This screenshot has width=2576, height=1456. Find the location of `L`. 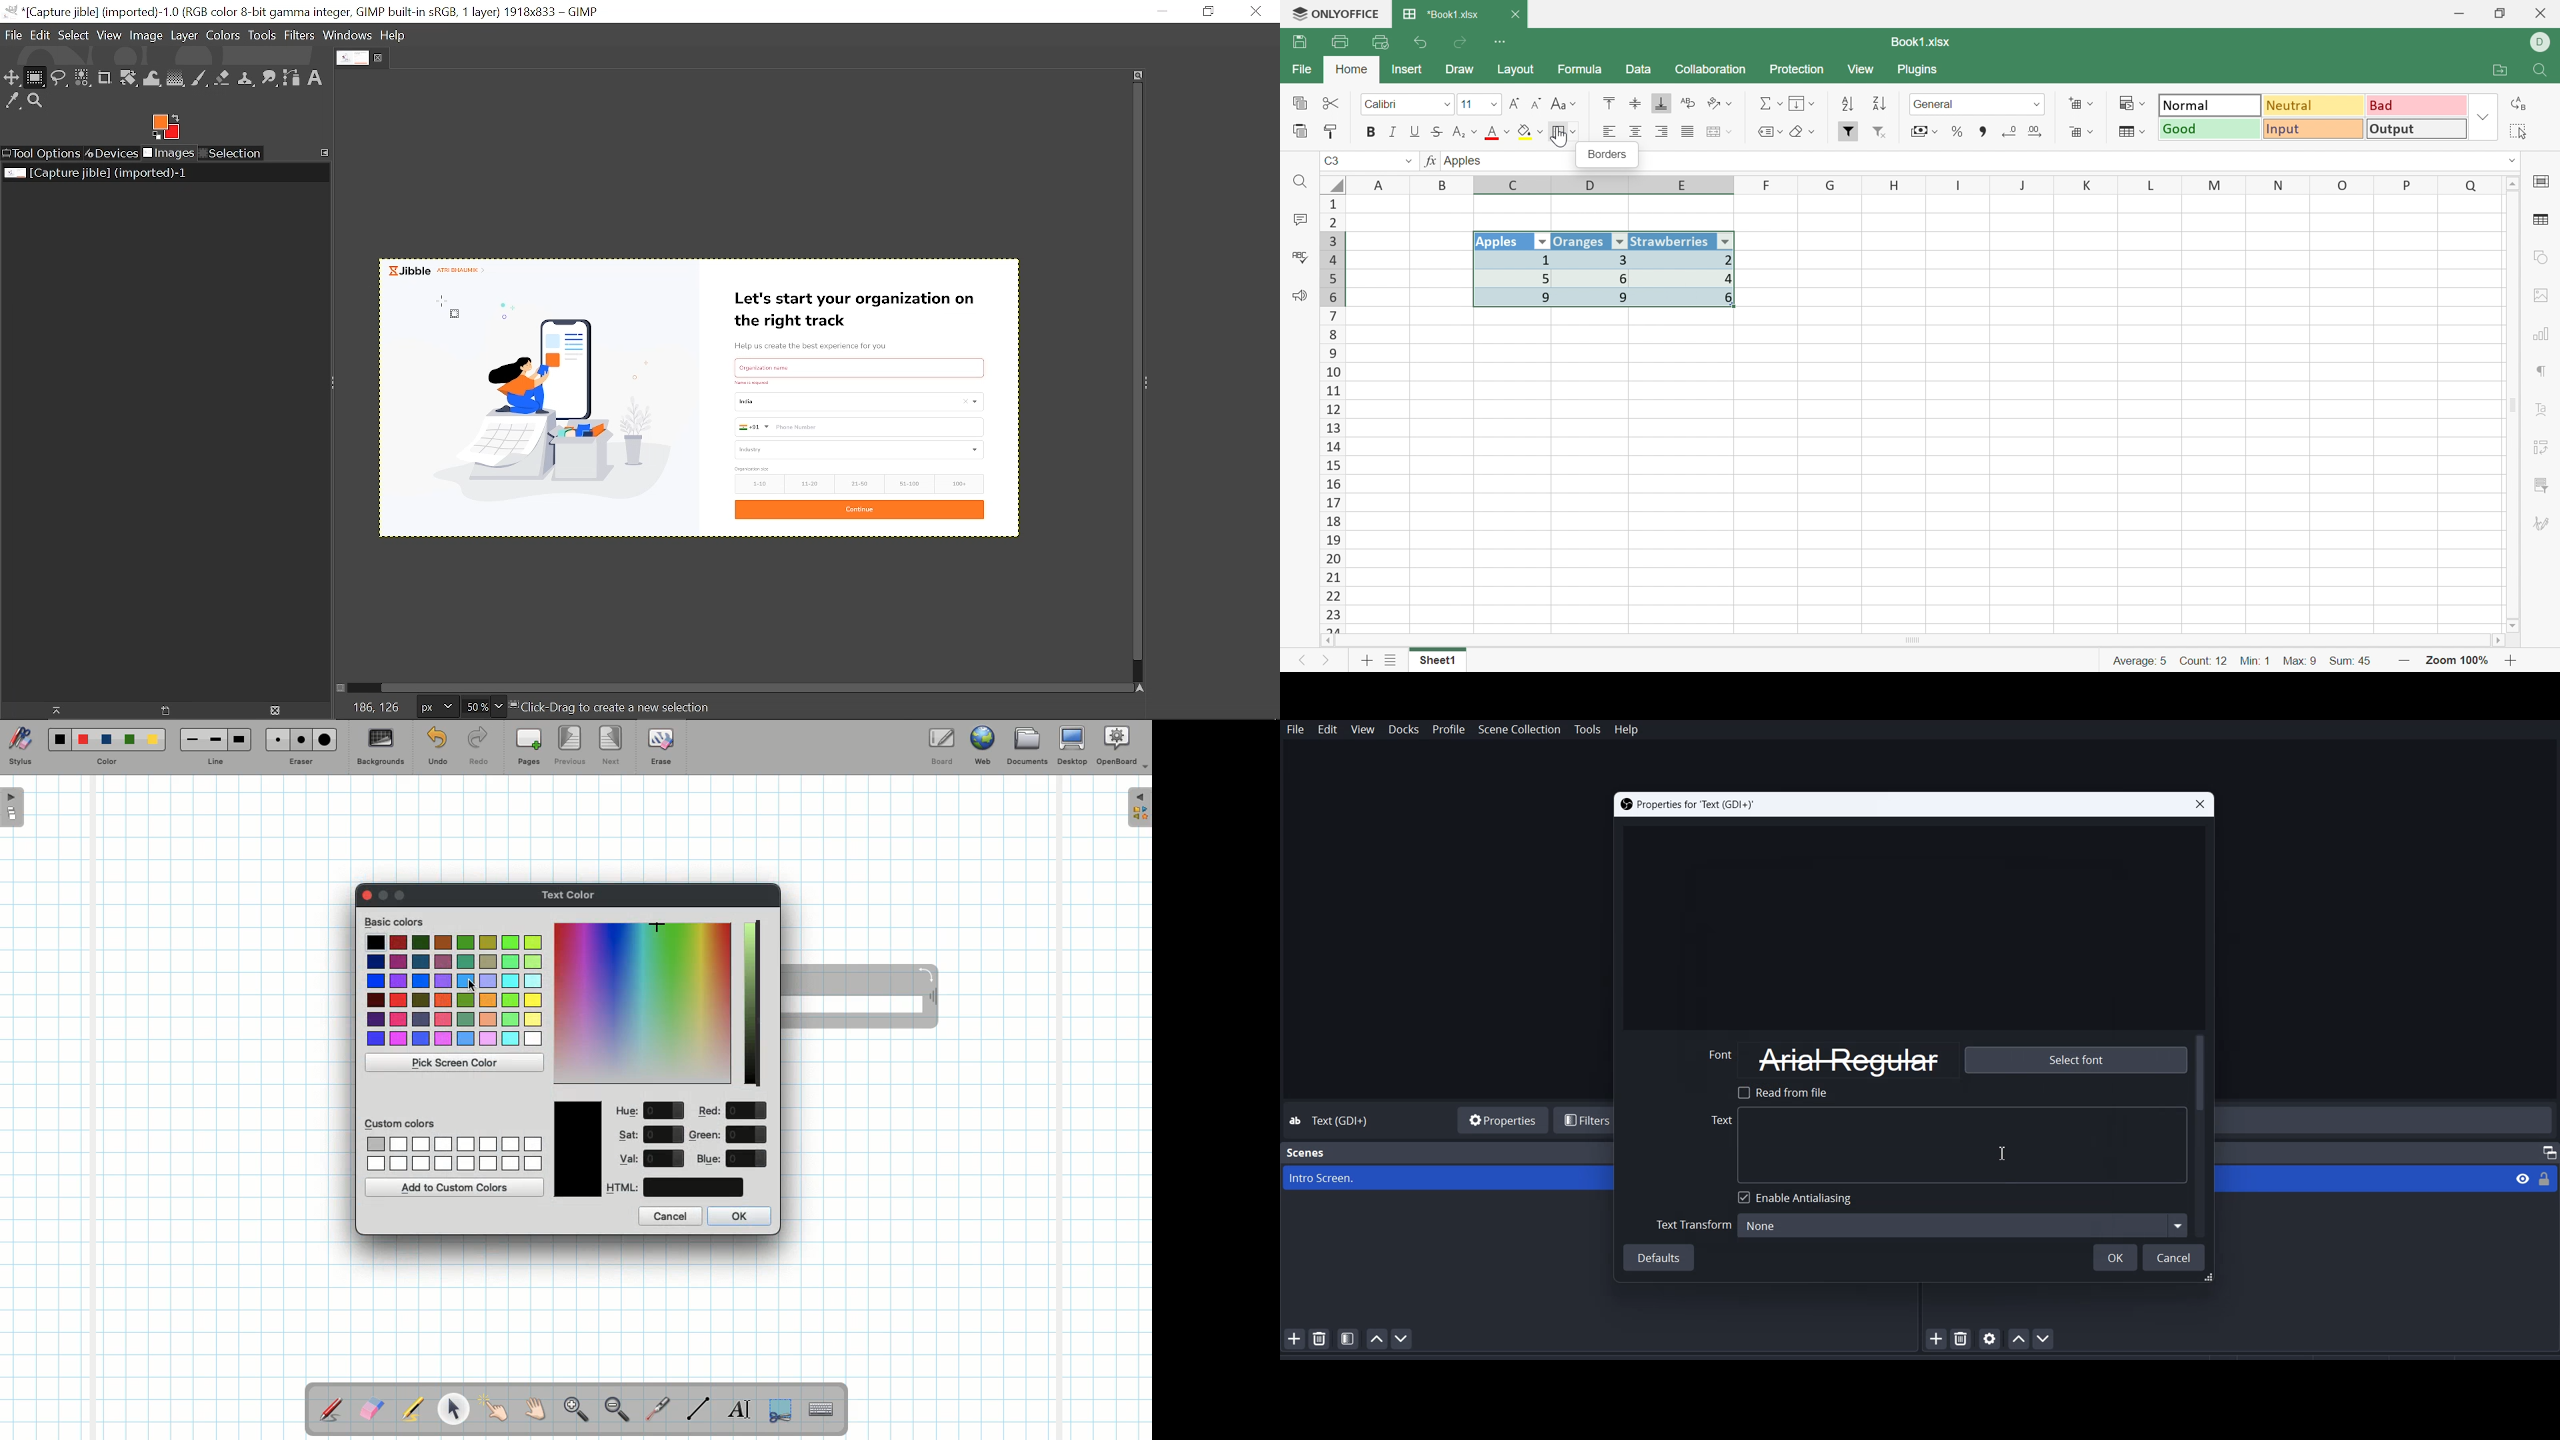

L is located at coordinates (2155, 184).